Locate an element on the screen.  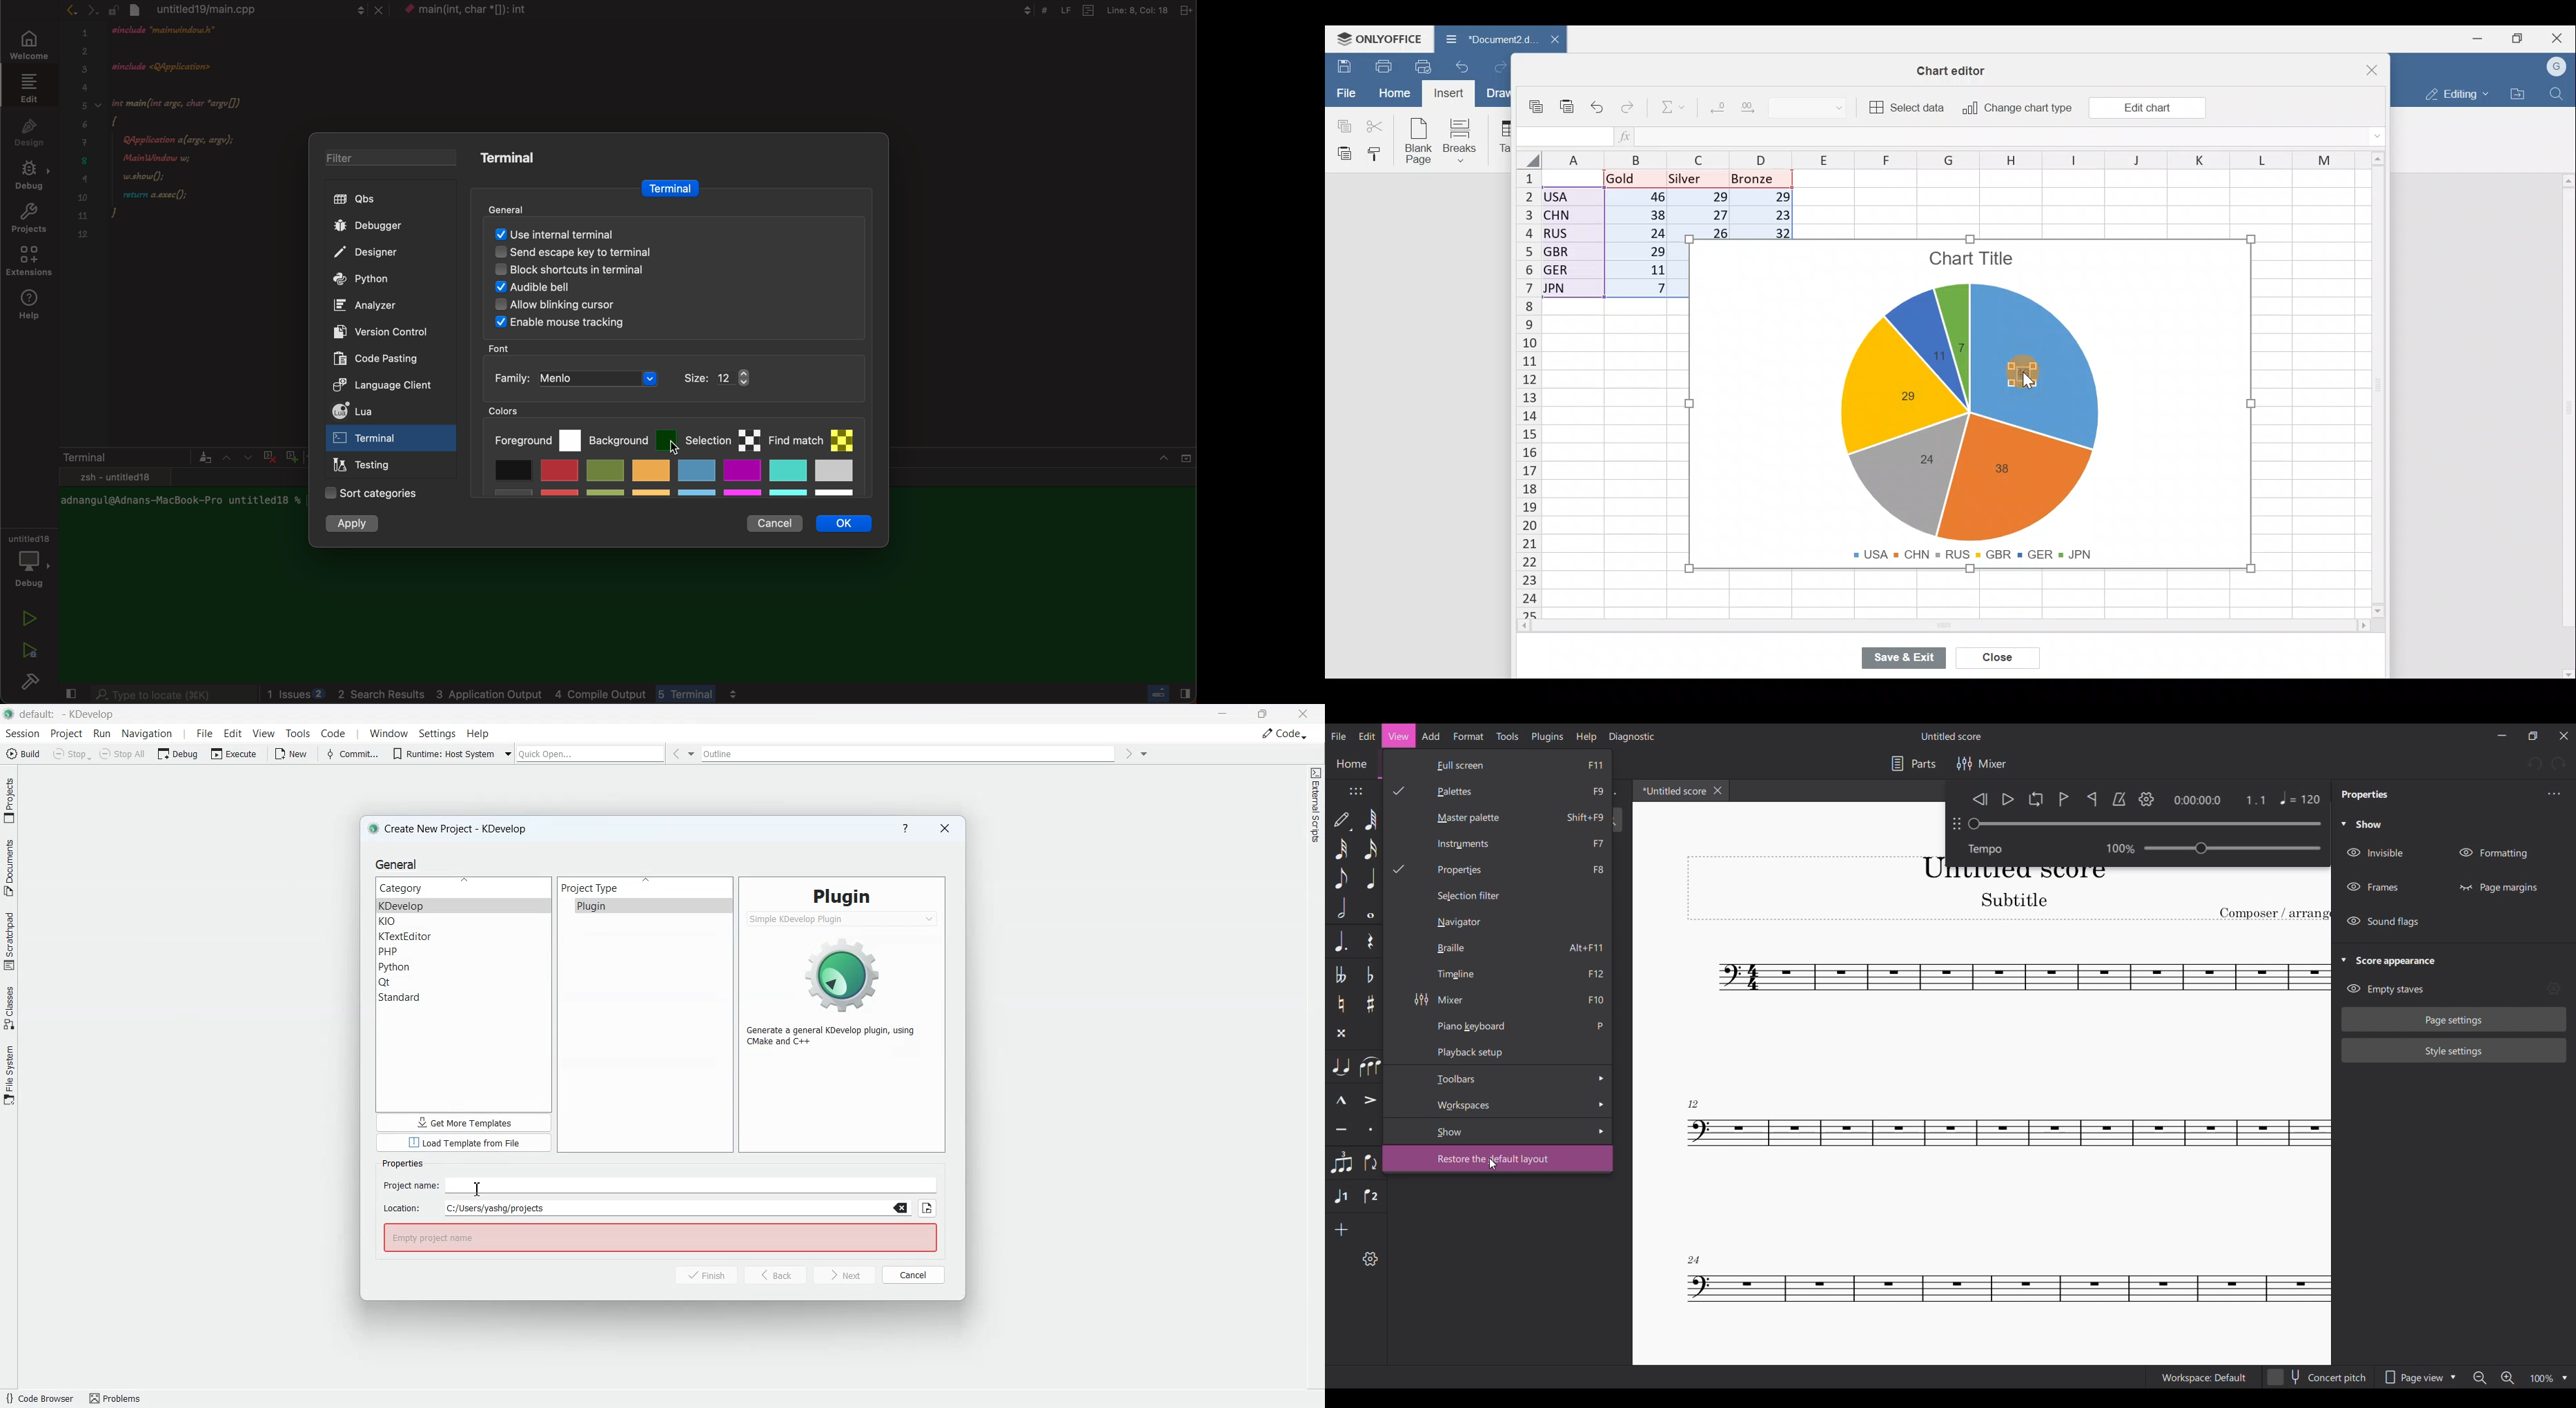
Workspaces is located at coordinates (1511, 1104).